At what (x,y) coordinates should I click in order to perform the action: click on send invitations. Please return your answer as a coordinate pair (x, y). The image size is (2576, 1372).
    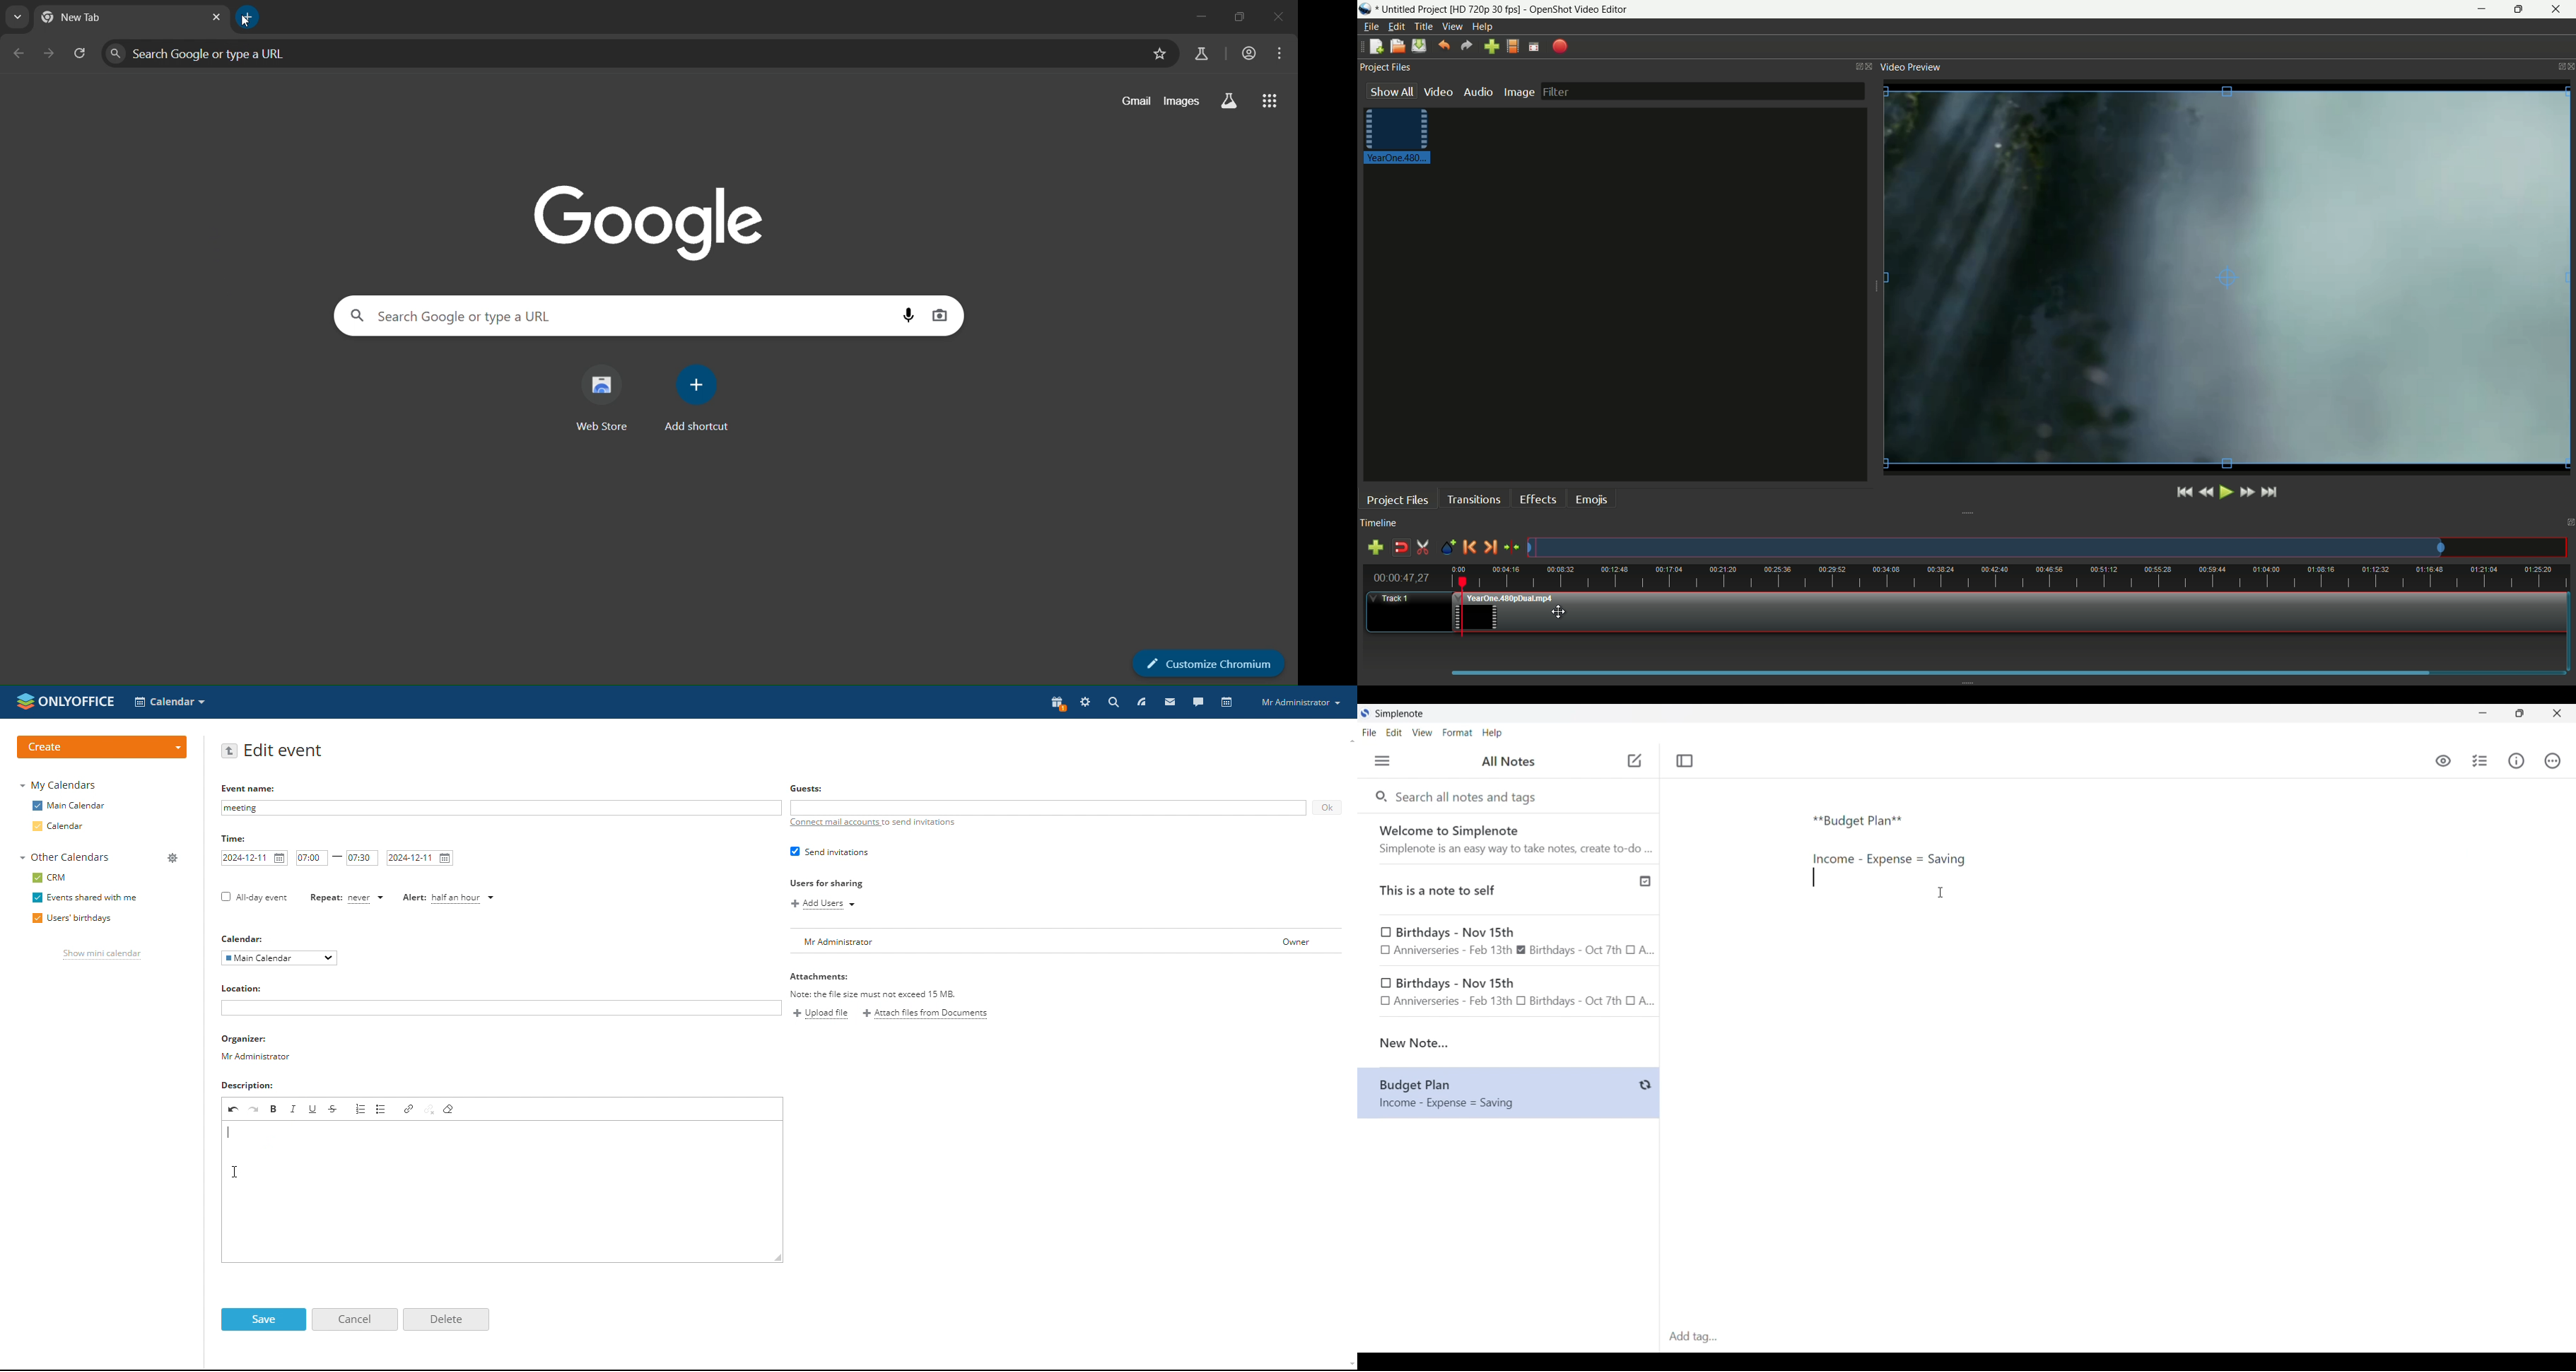
    Looking at the image, I should click on (829, 852).